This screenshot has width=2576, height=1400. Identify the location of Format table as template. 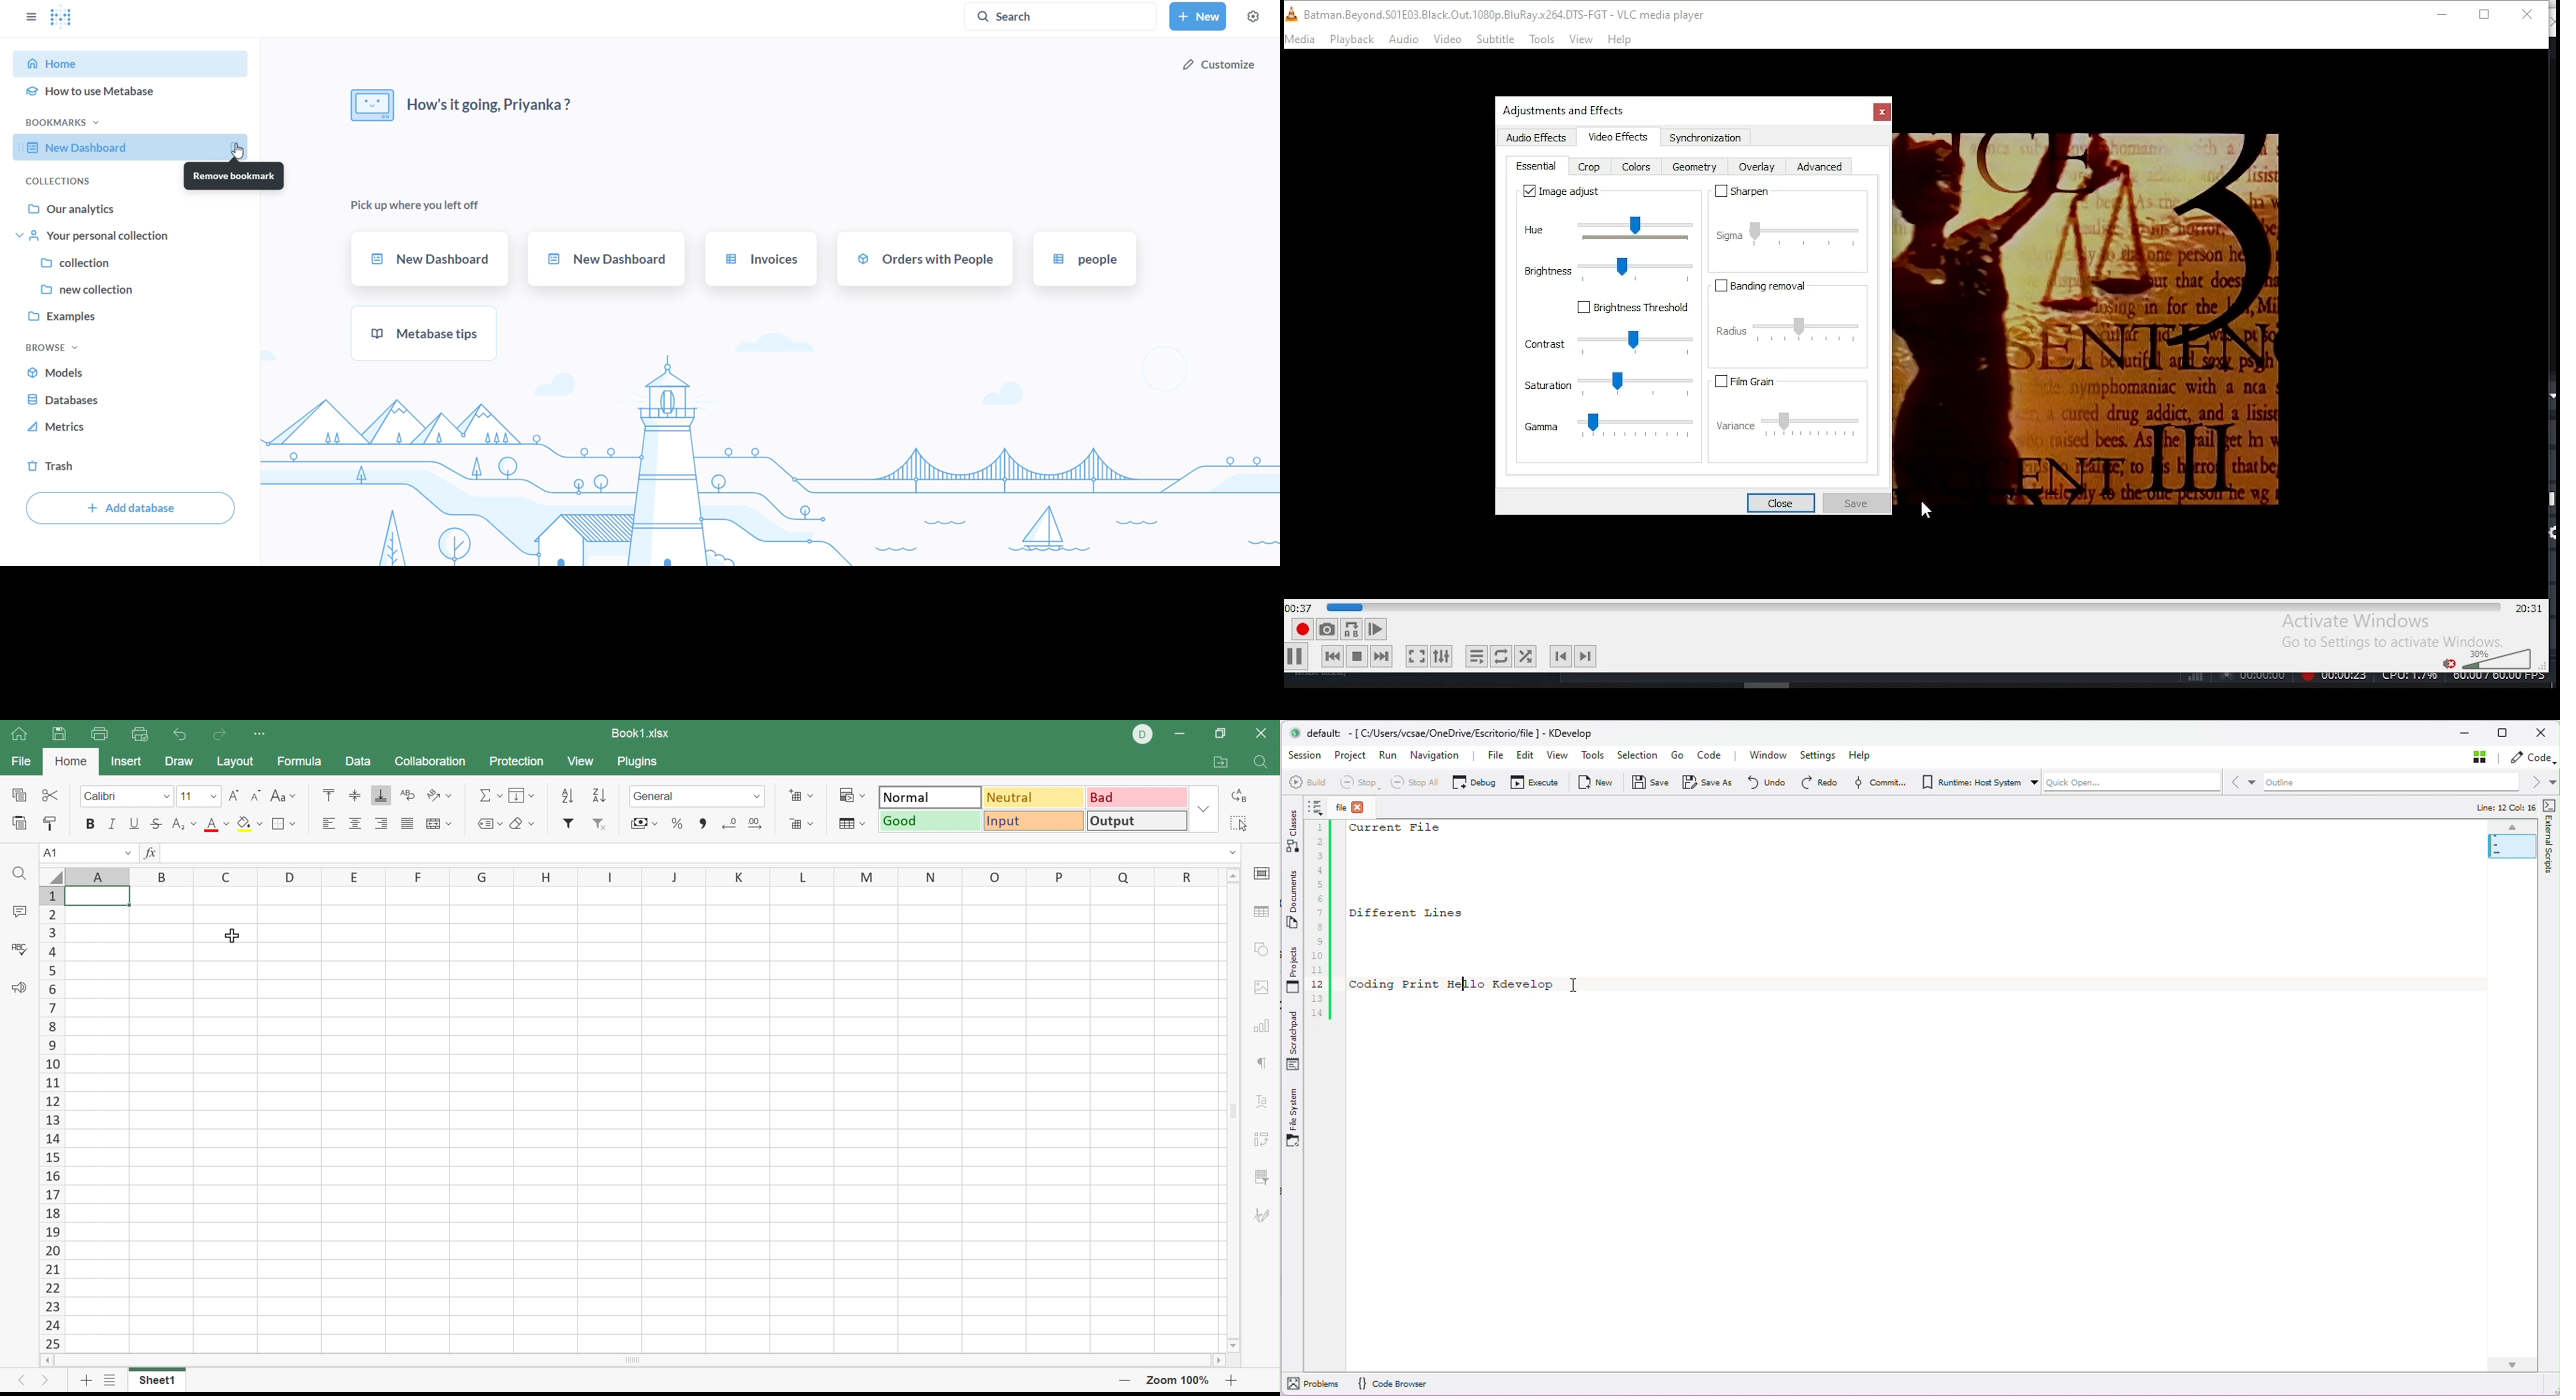
(850, 825).